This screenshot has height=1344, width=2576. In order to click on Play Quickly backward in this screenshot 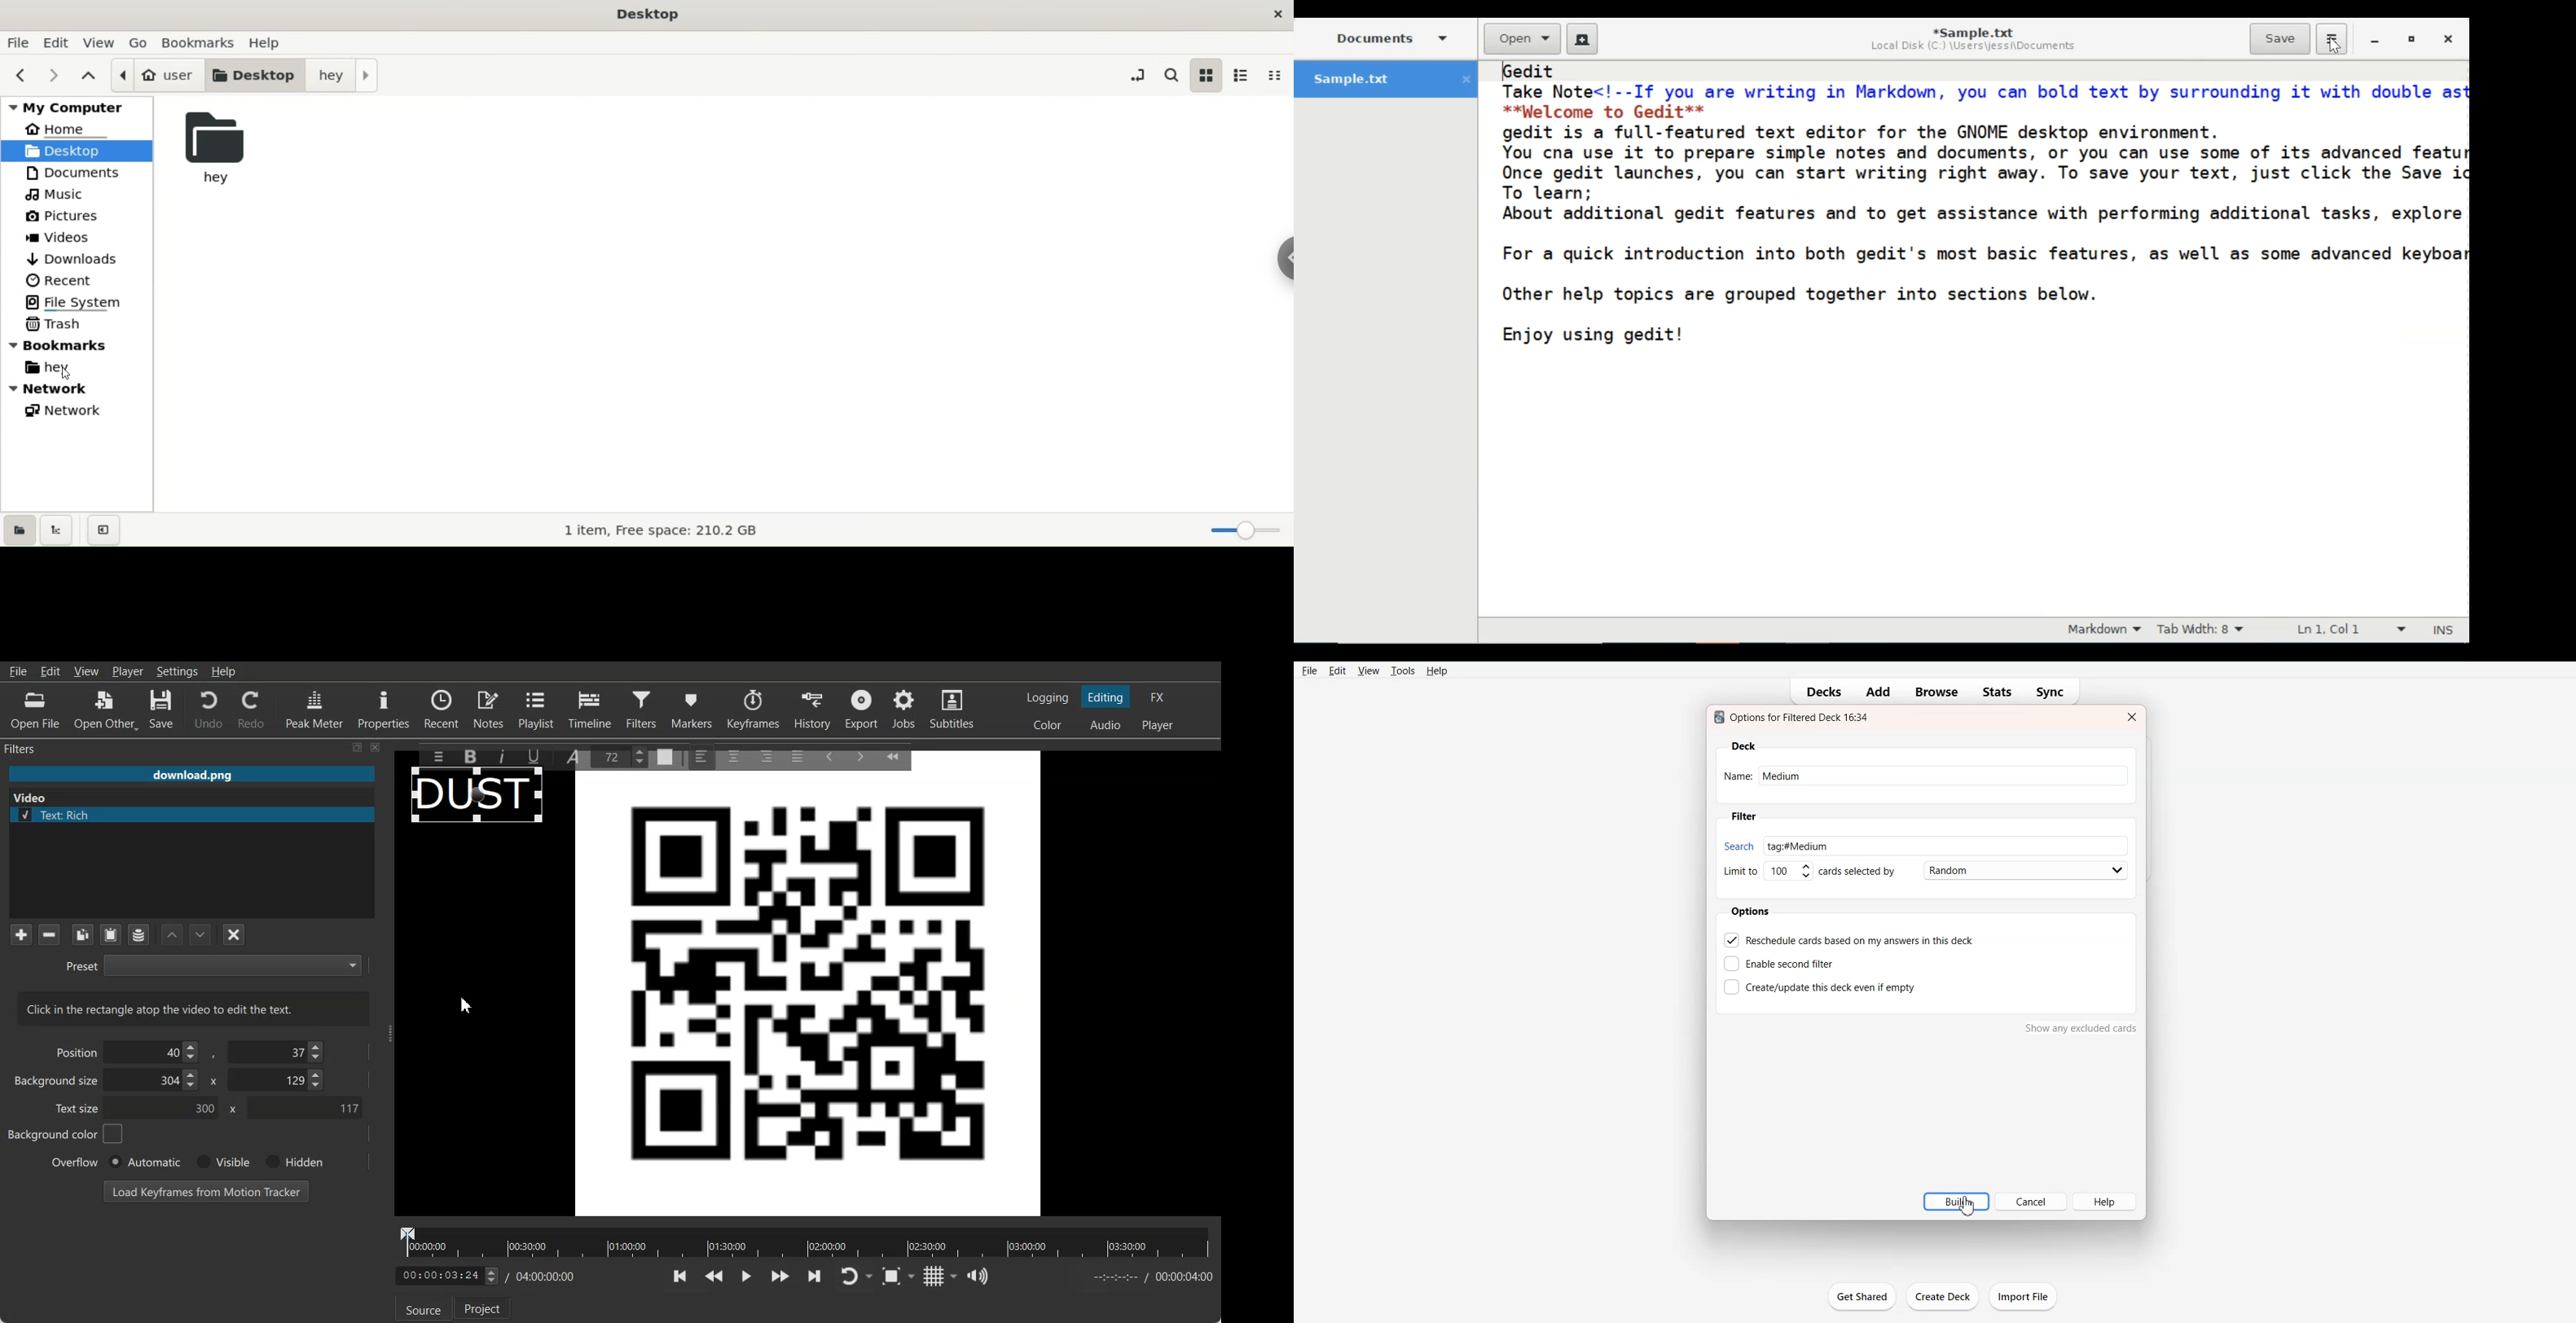, I will do `click(715, 1276)`.